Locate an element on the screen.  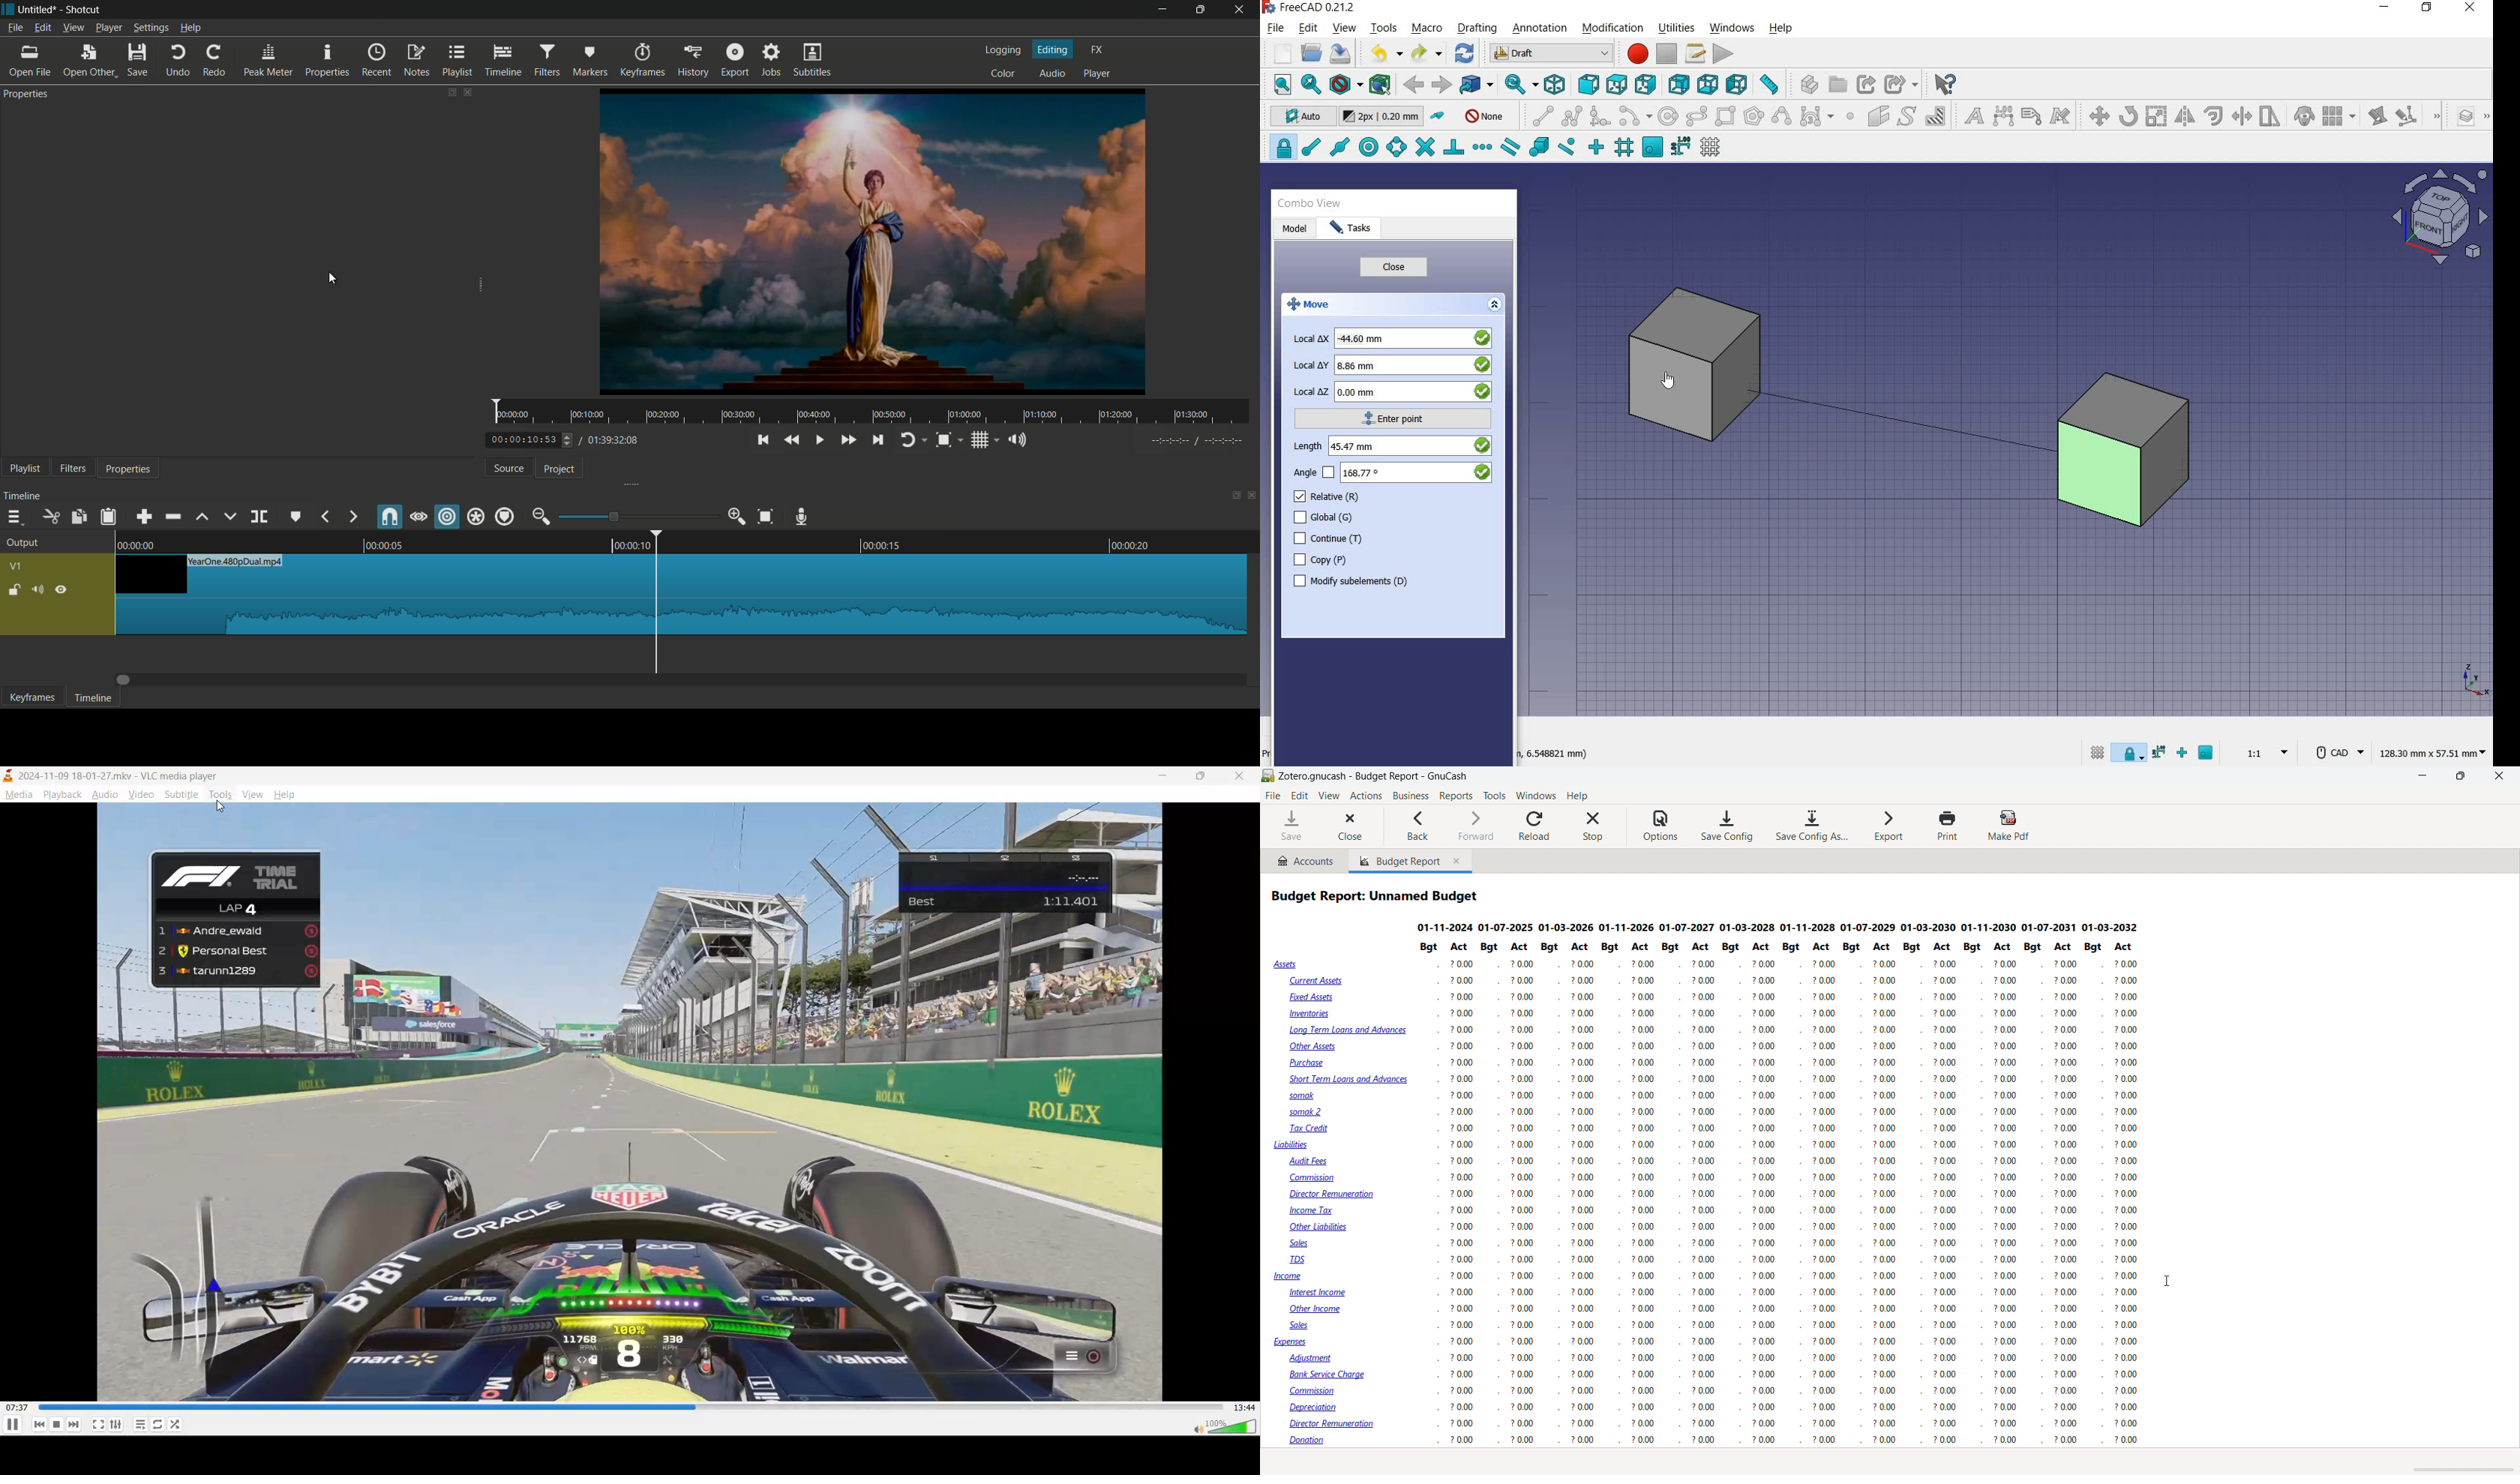
polyline is located at coordinates (1573, 117).